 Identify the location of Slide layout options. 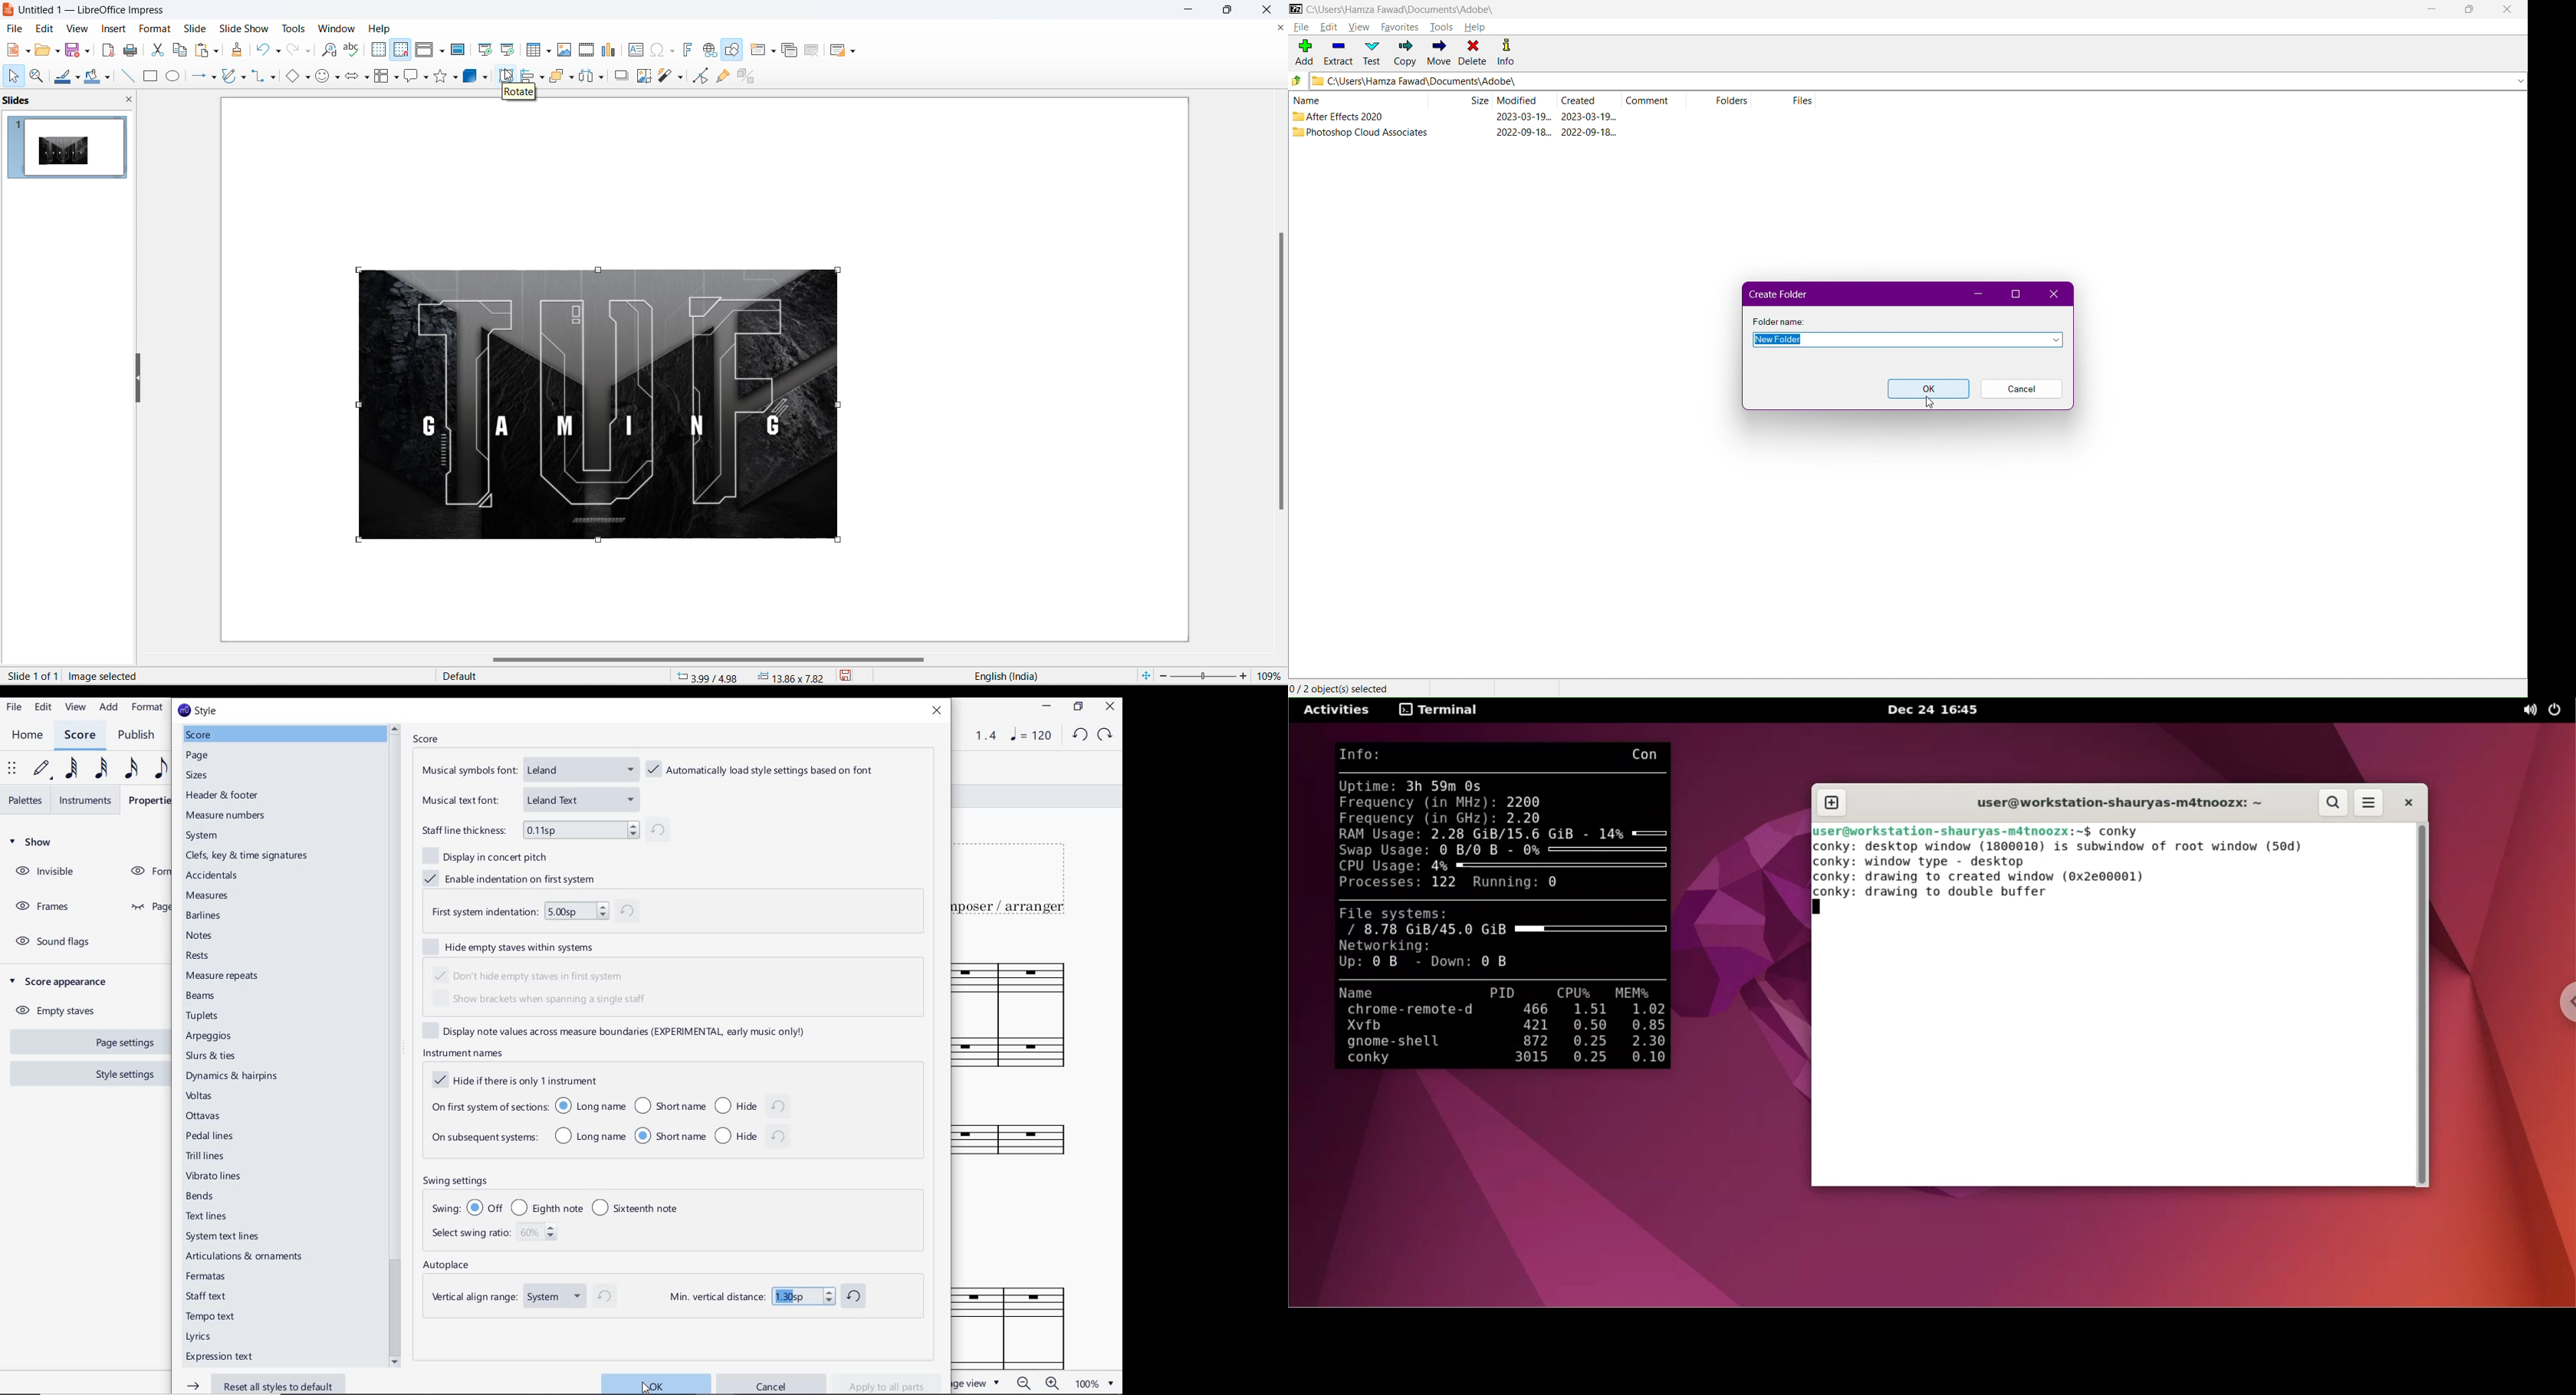
(856, 52).